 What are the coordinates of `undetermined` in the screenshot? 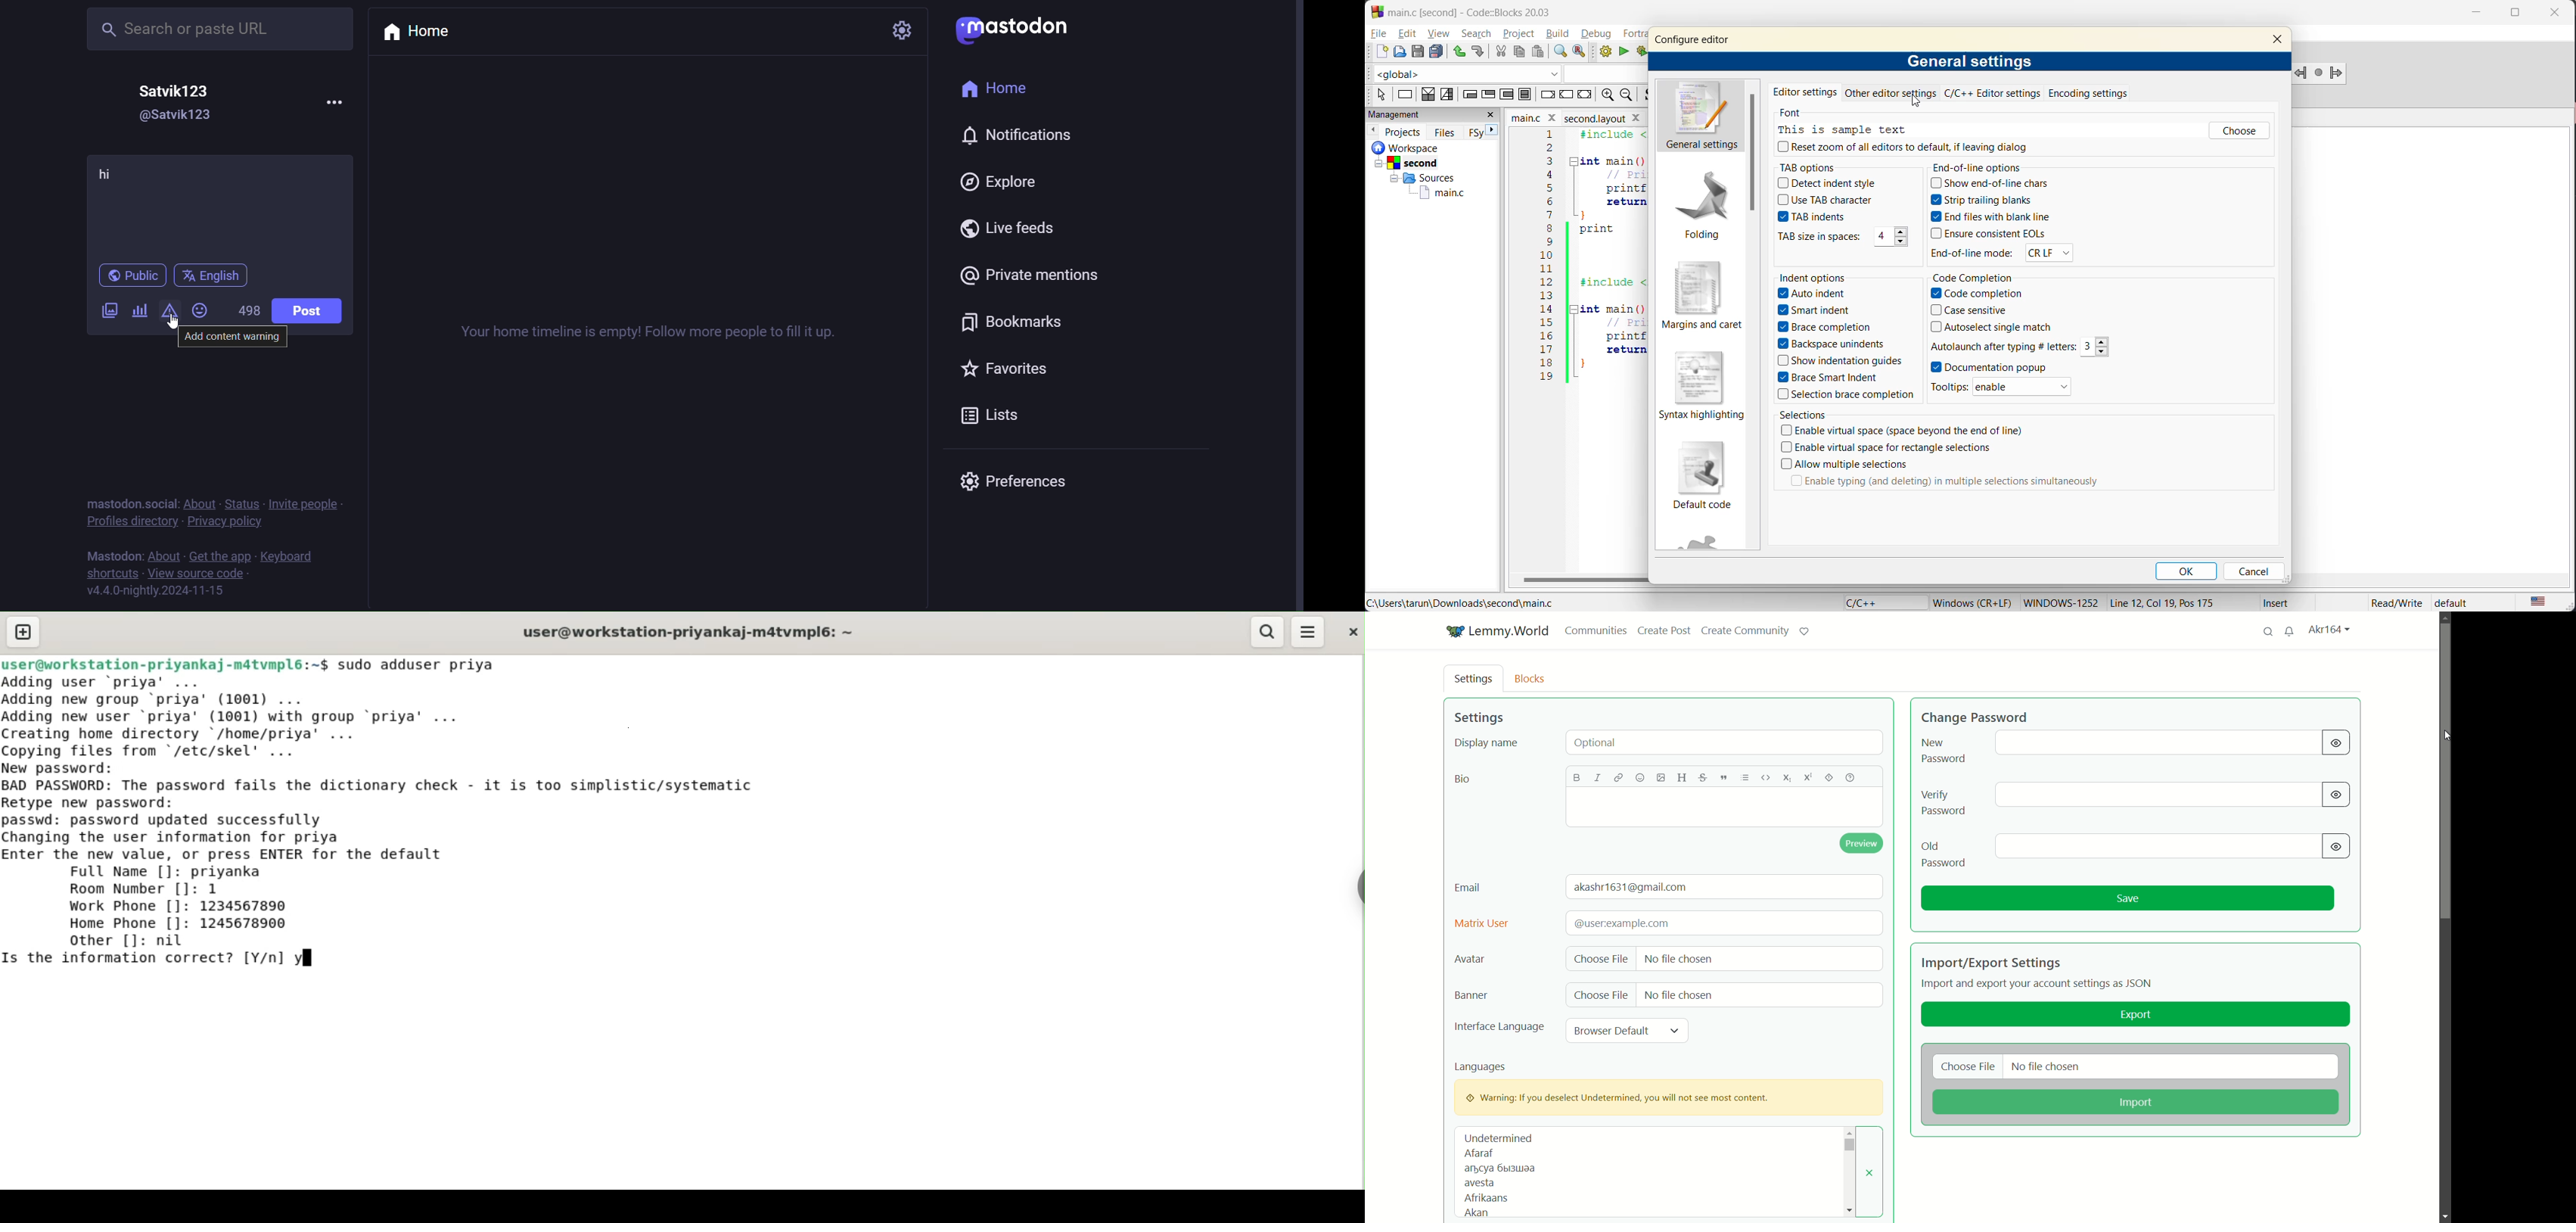 It's located at (1499, 1138).